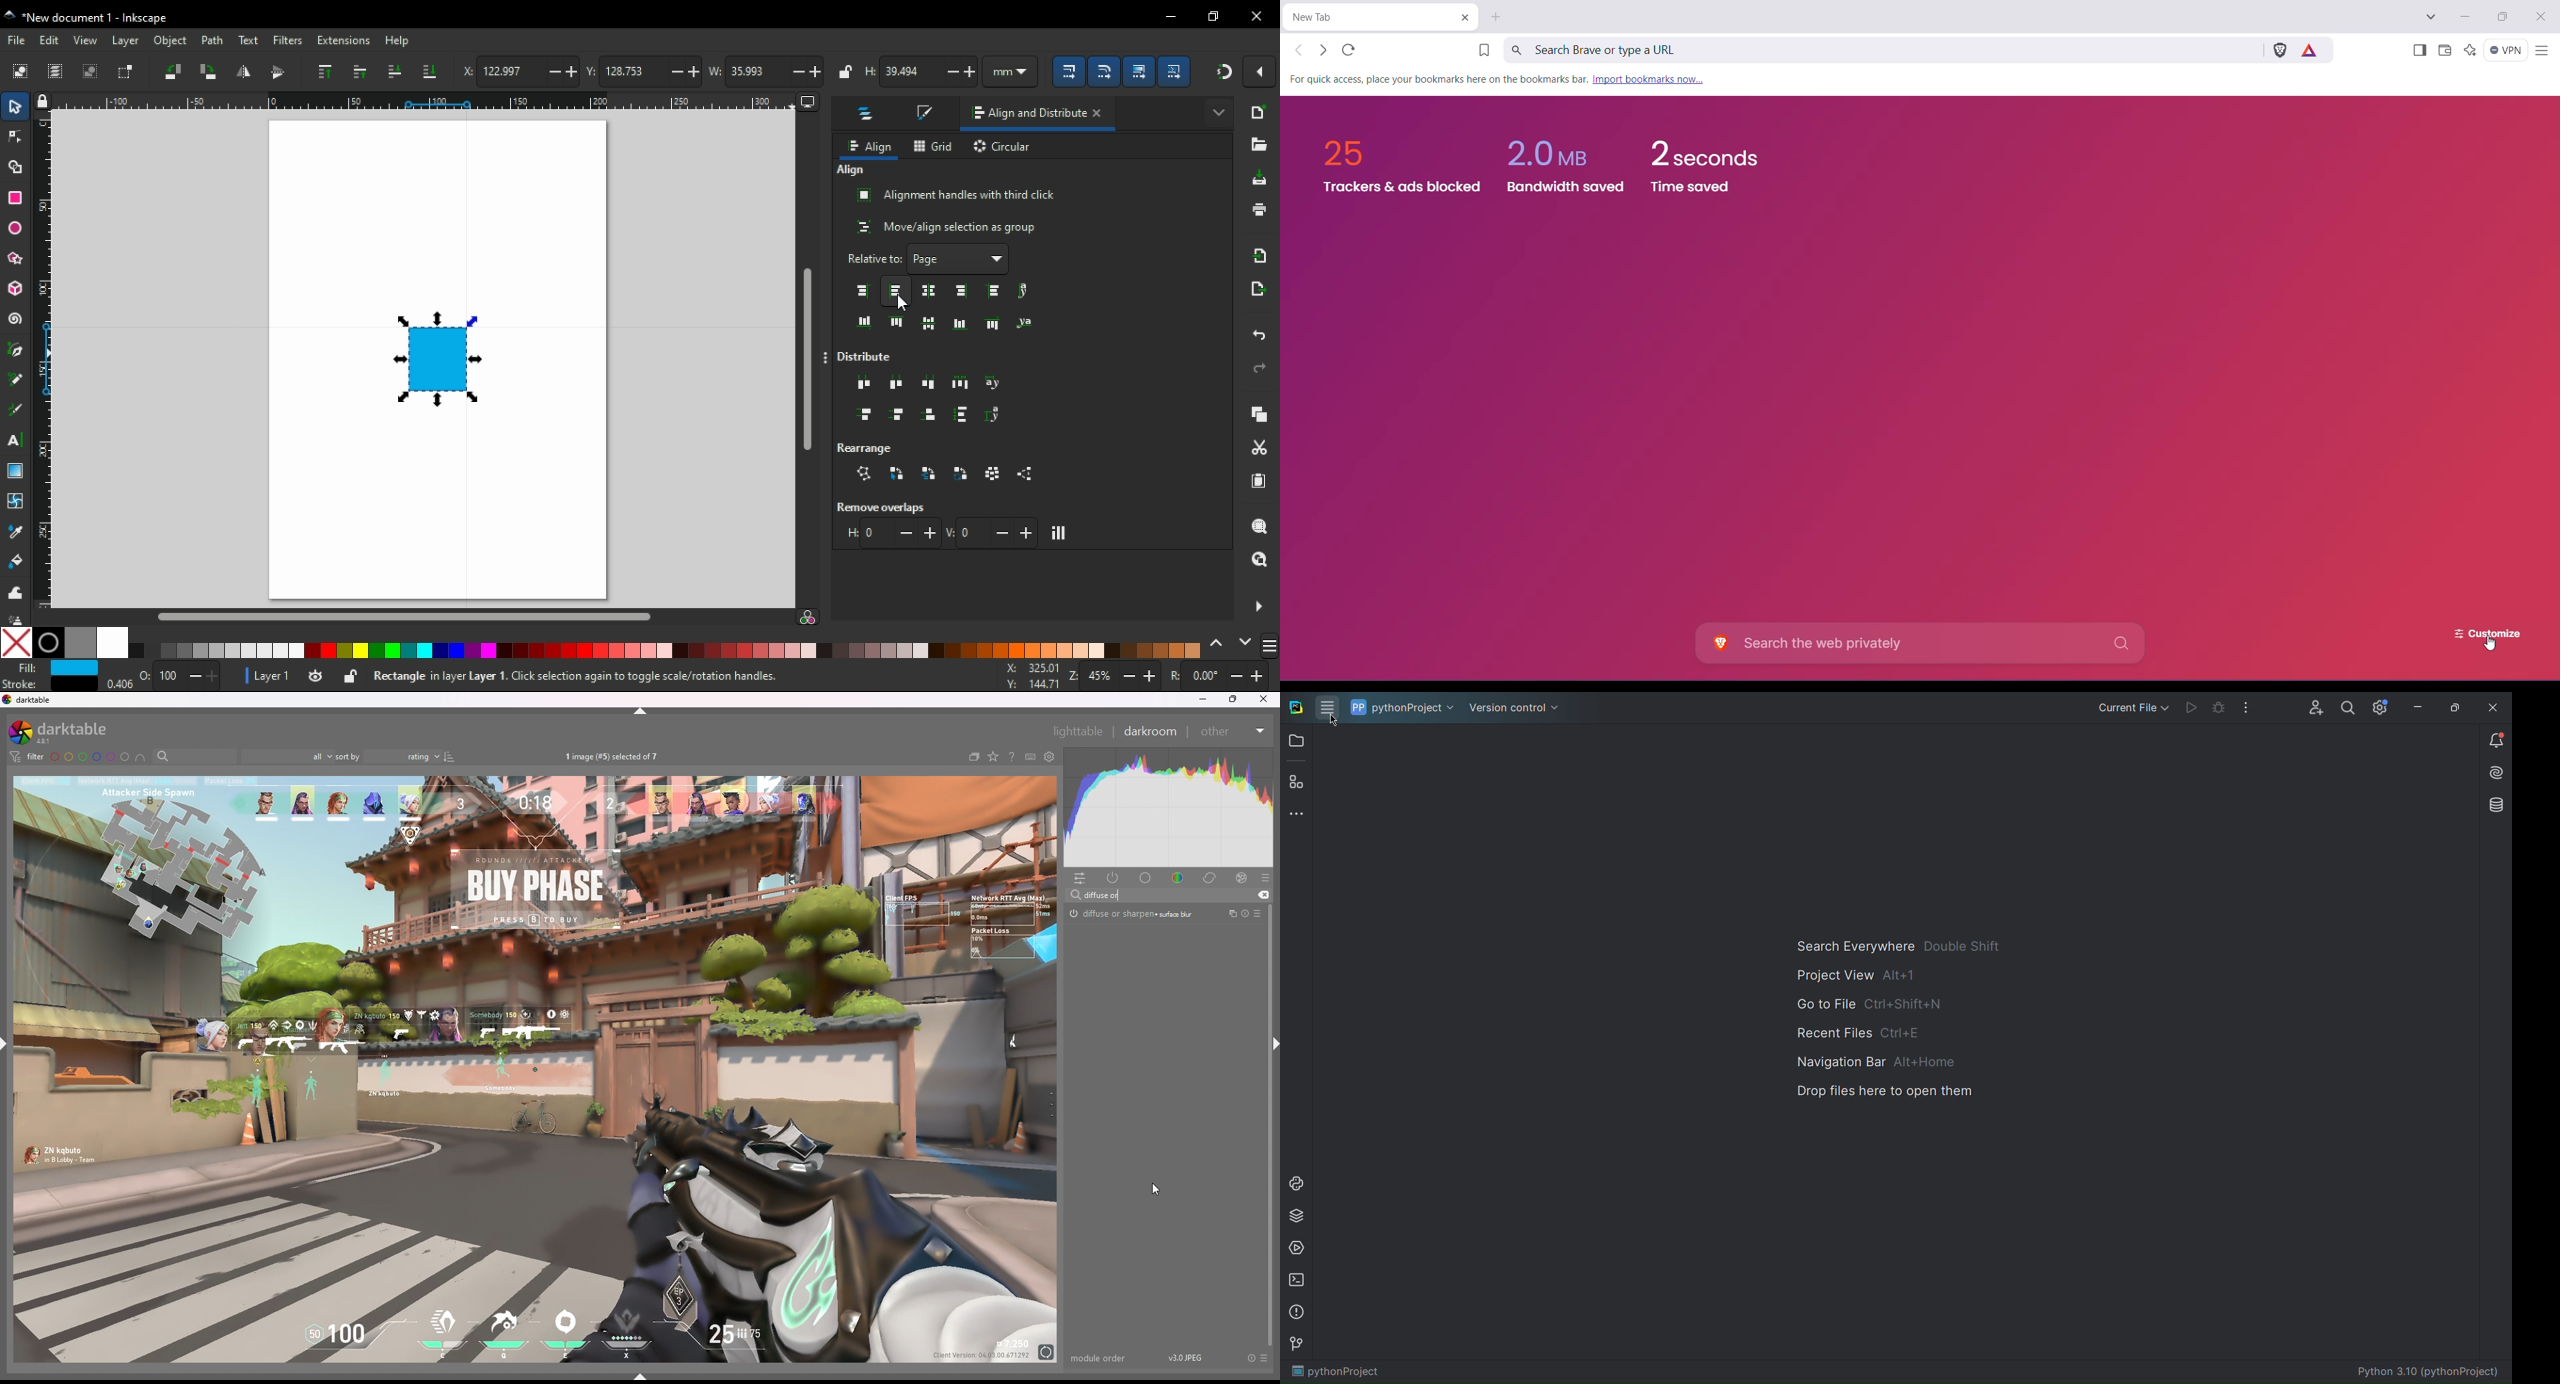  What do you see at coordinates (1029, 676) in the screenshot?
I see `cursor co-ordinates` at bounding box center [1029, 676].